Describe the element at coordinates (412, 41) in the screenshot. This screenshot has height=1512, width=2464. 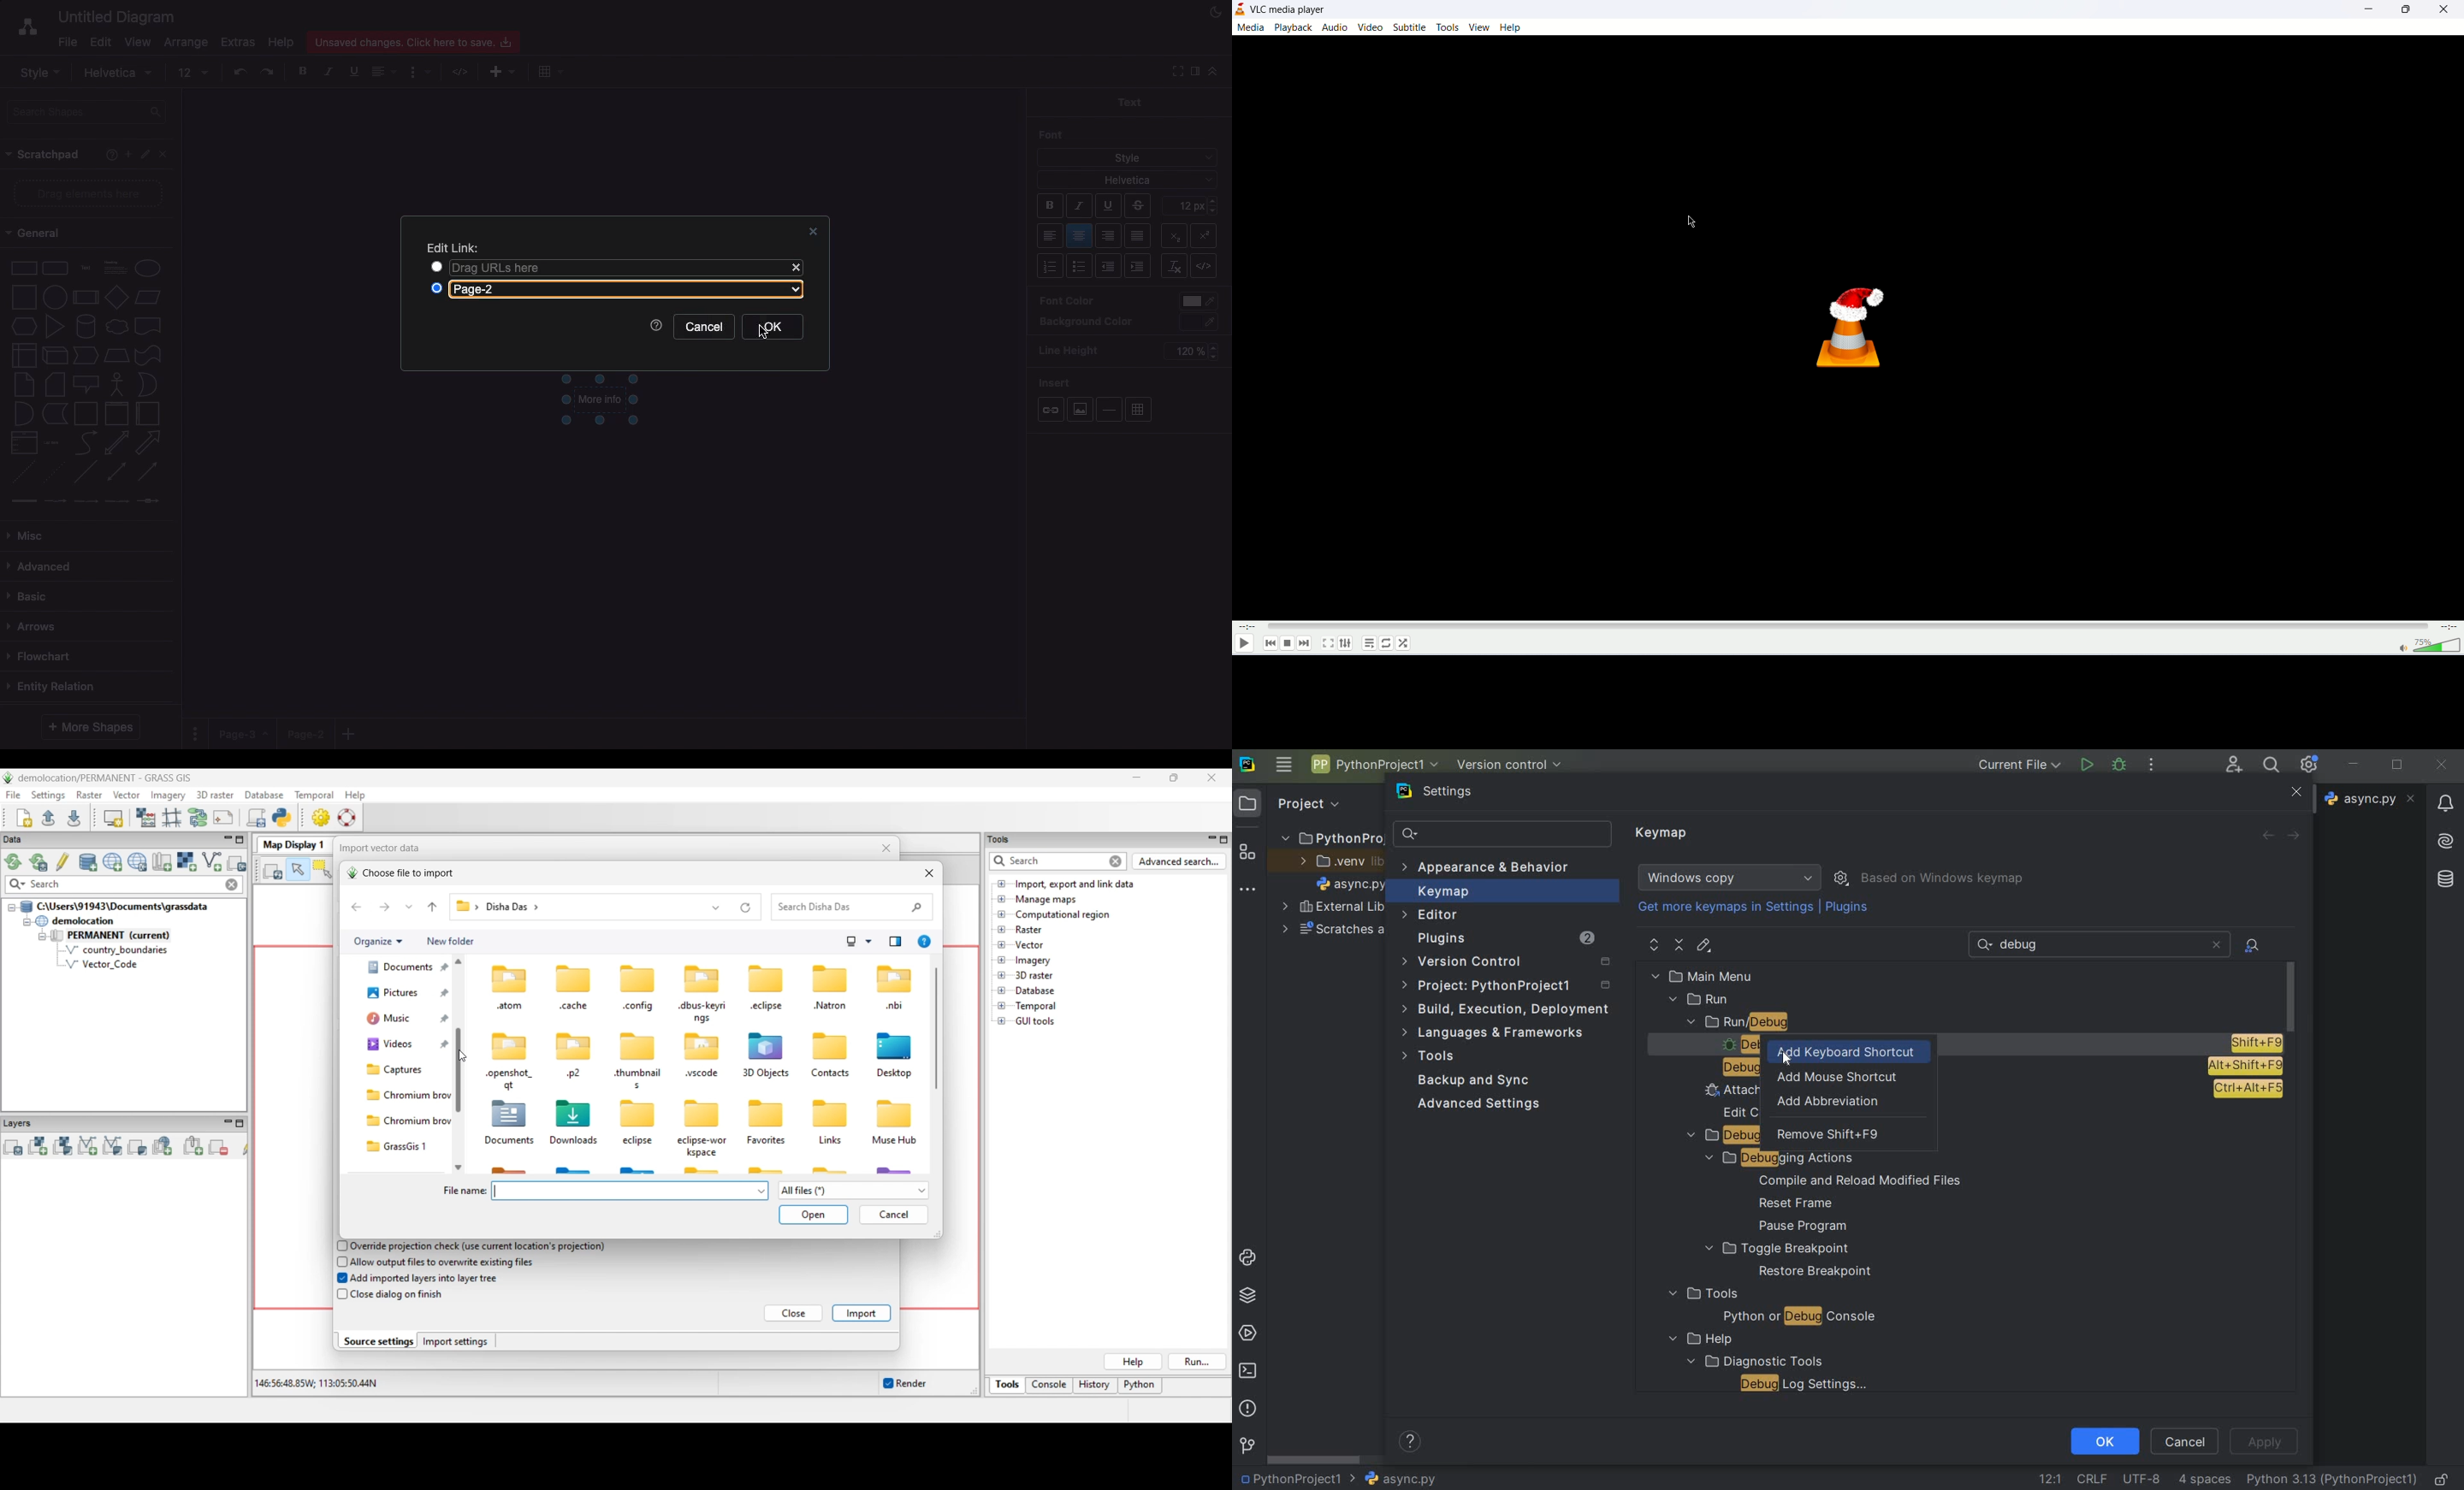
I see `Unsaved changes. click here to save` at that location.